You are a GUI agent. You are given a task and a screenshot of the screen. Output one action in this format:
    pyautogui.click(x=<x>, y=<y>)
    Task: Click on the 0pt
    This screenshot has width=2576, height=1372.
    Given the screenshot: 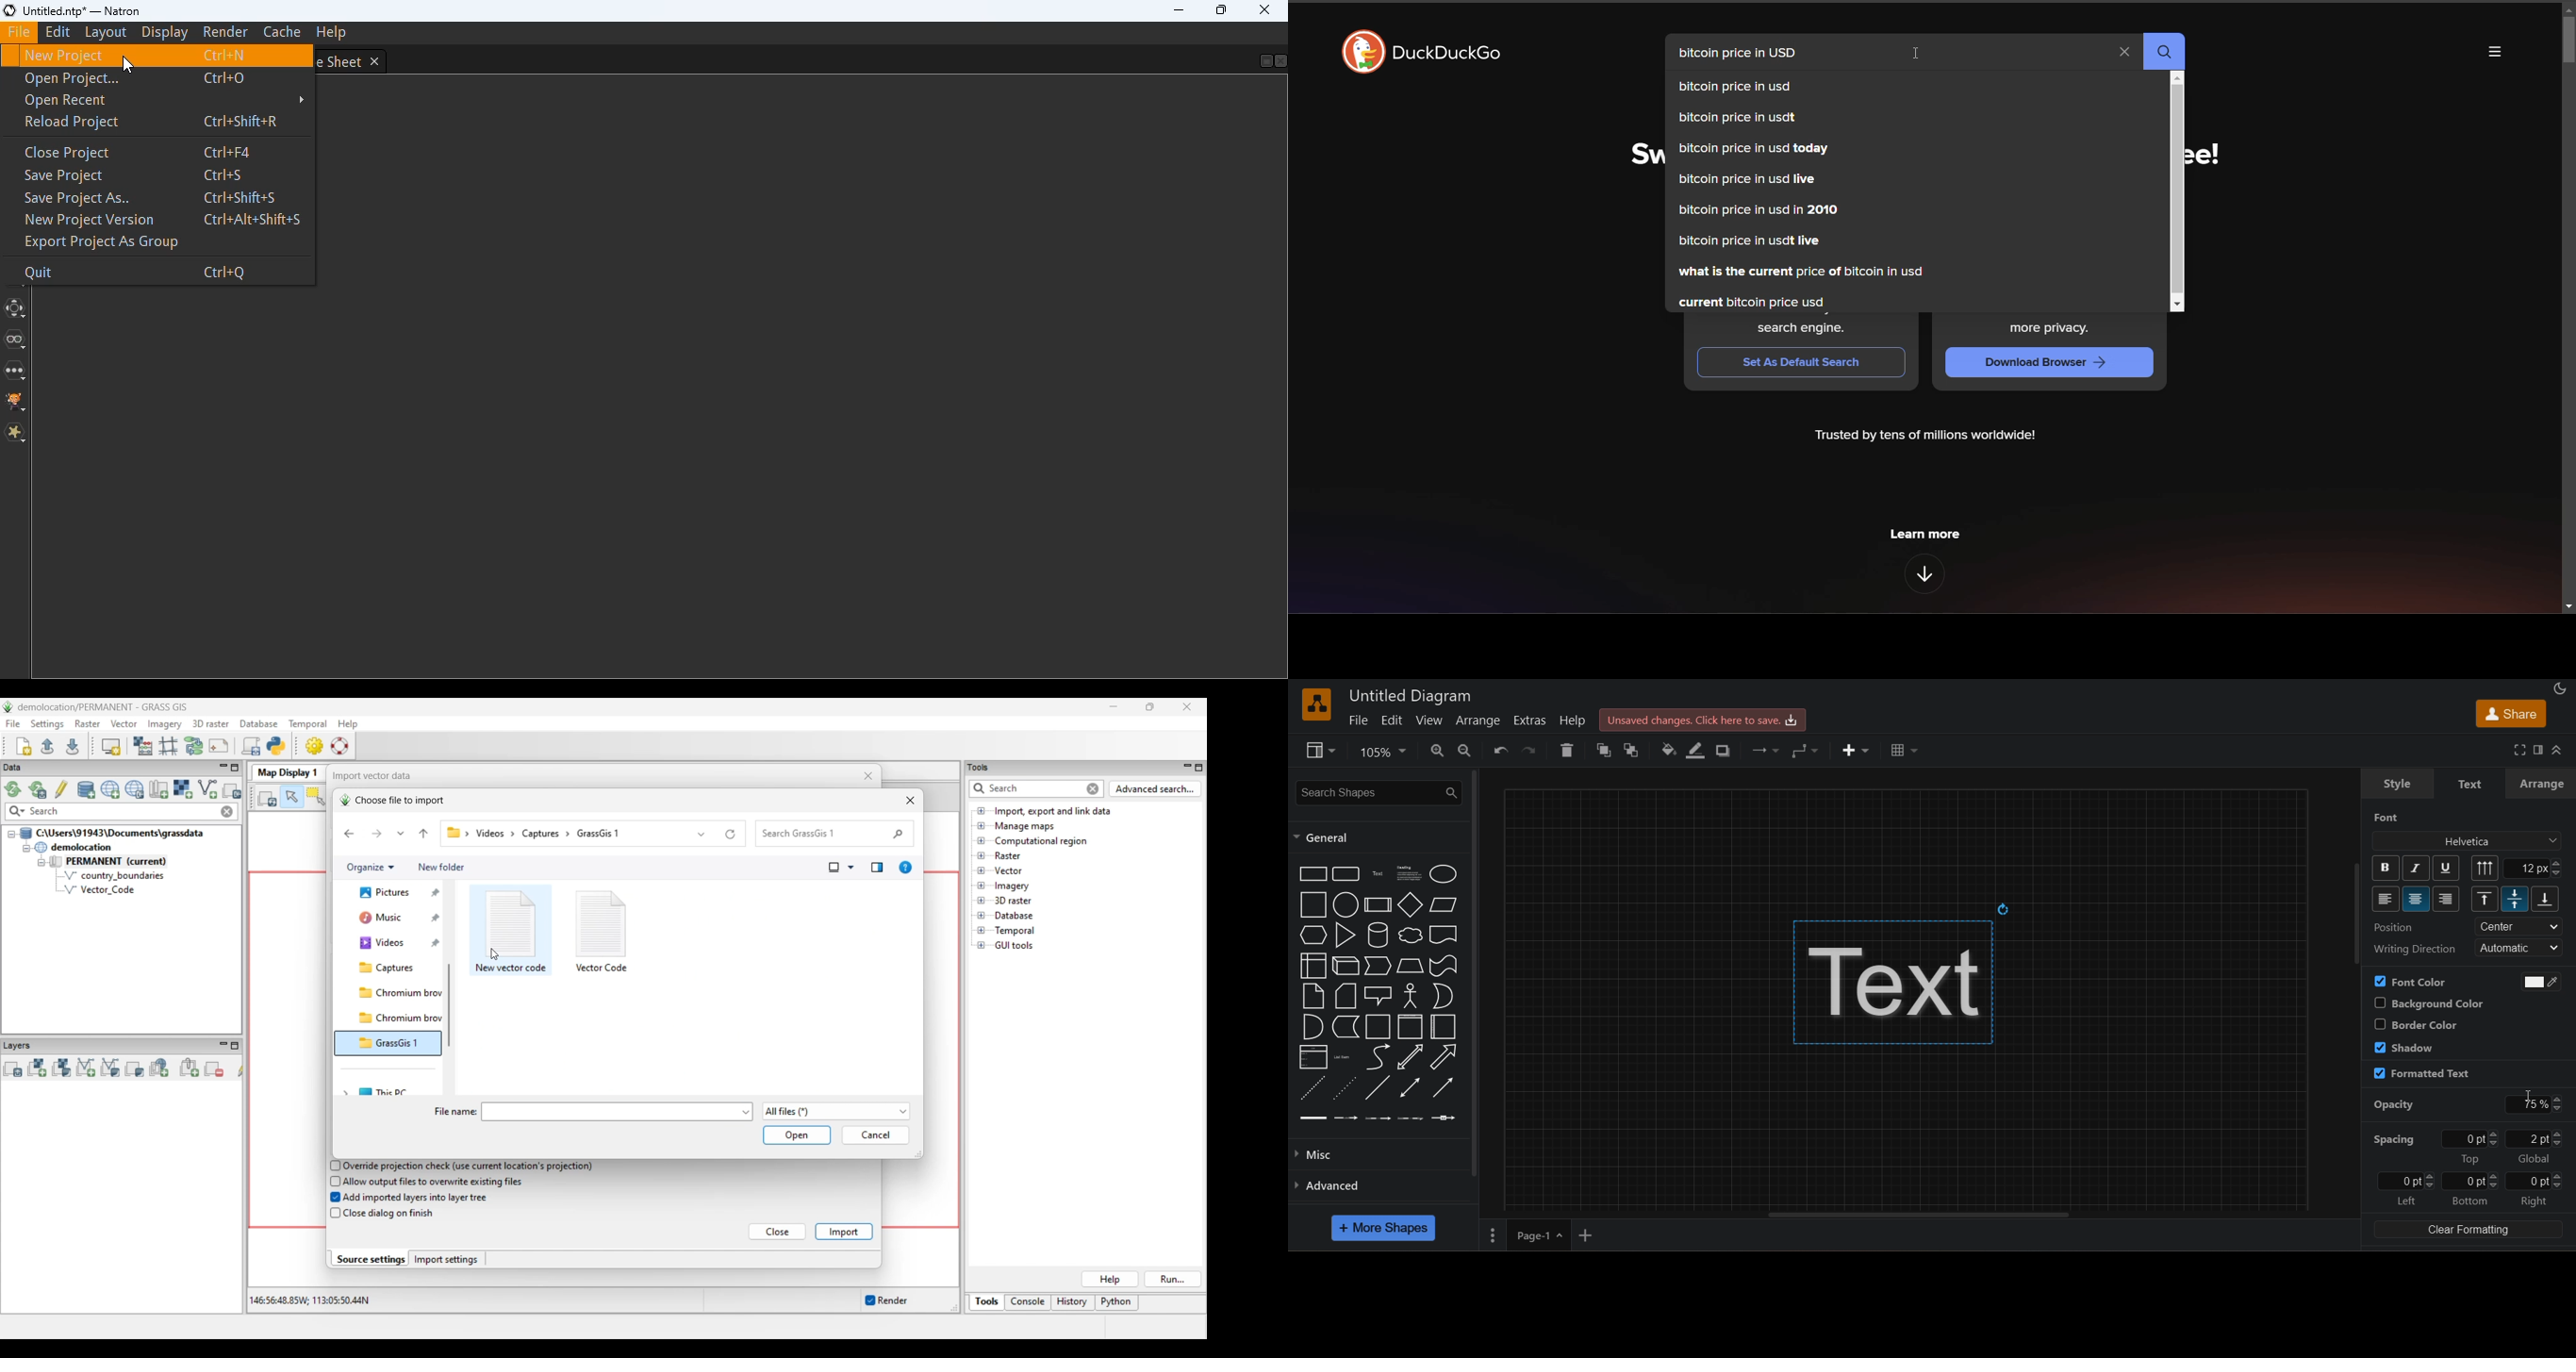 What is the action you would take?
    pyautogui.click(x=2473, y=1139)
    